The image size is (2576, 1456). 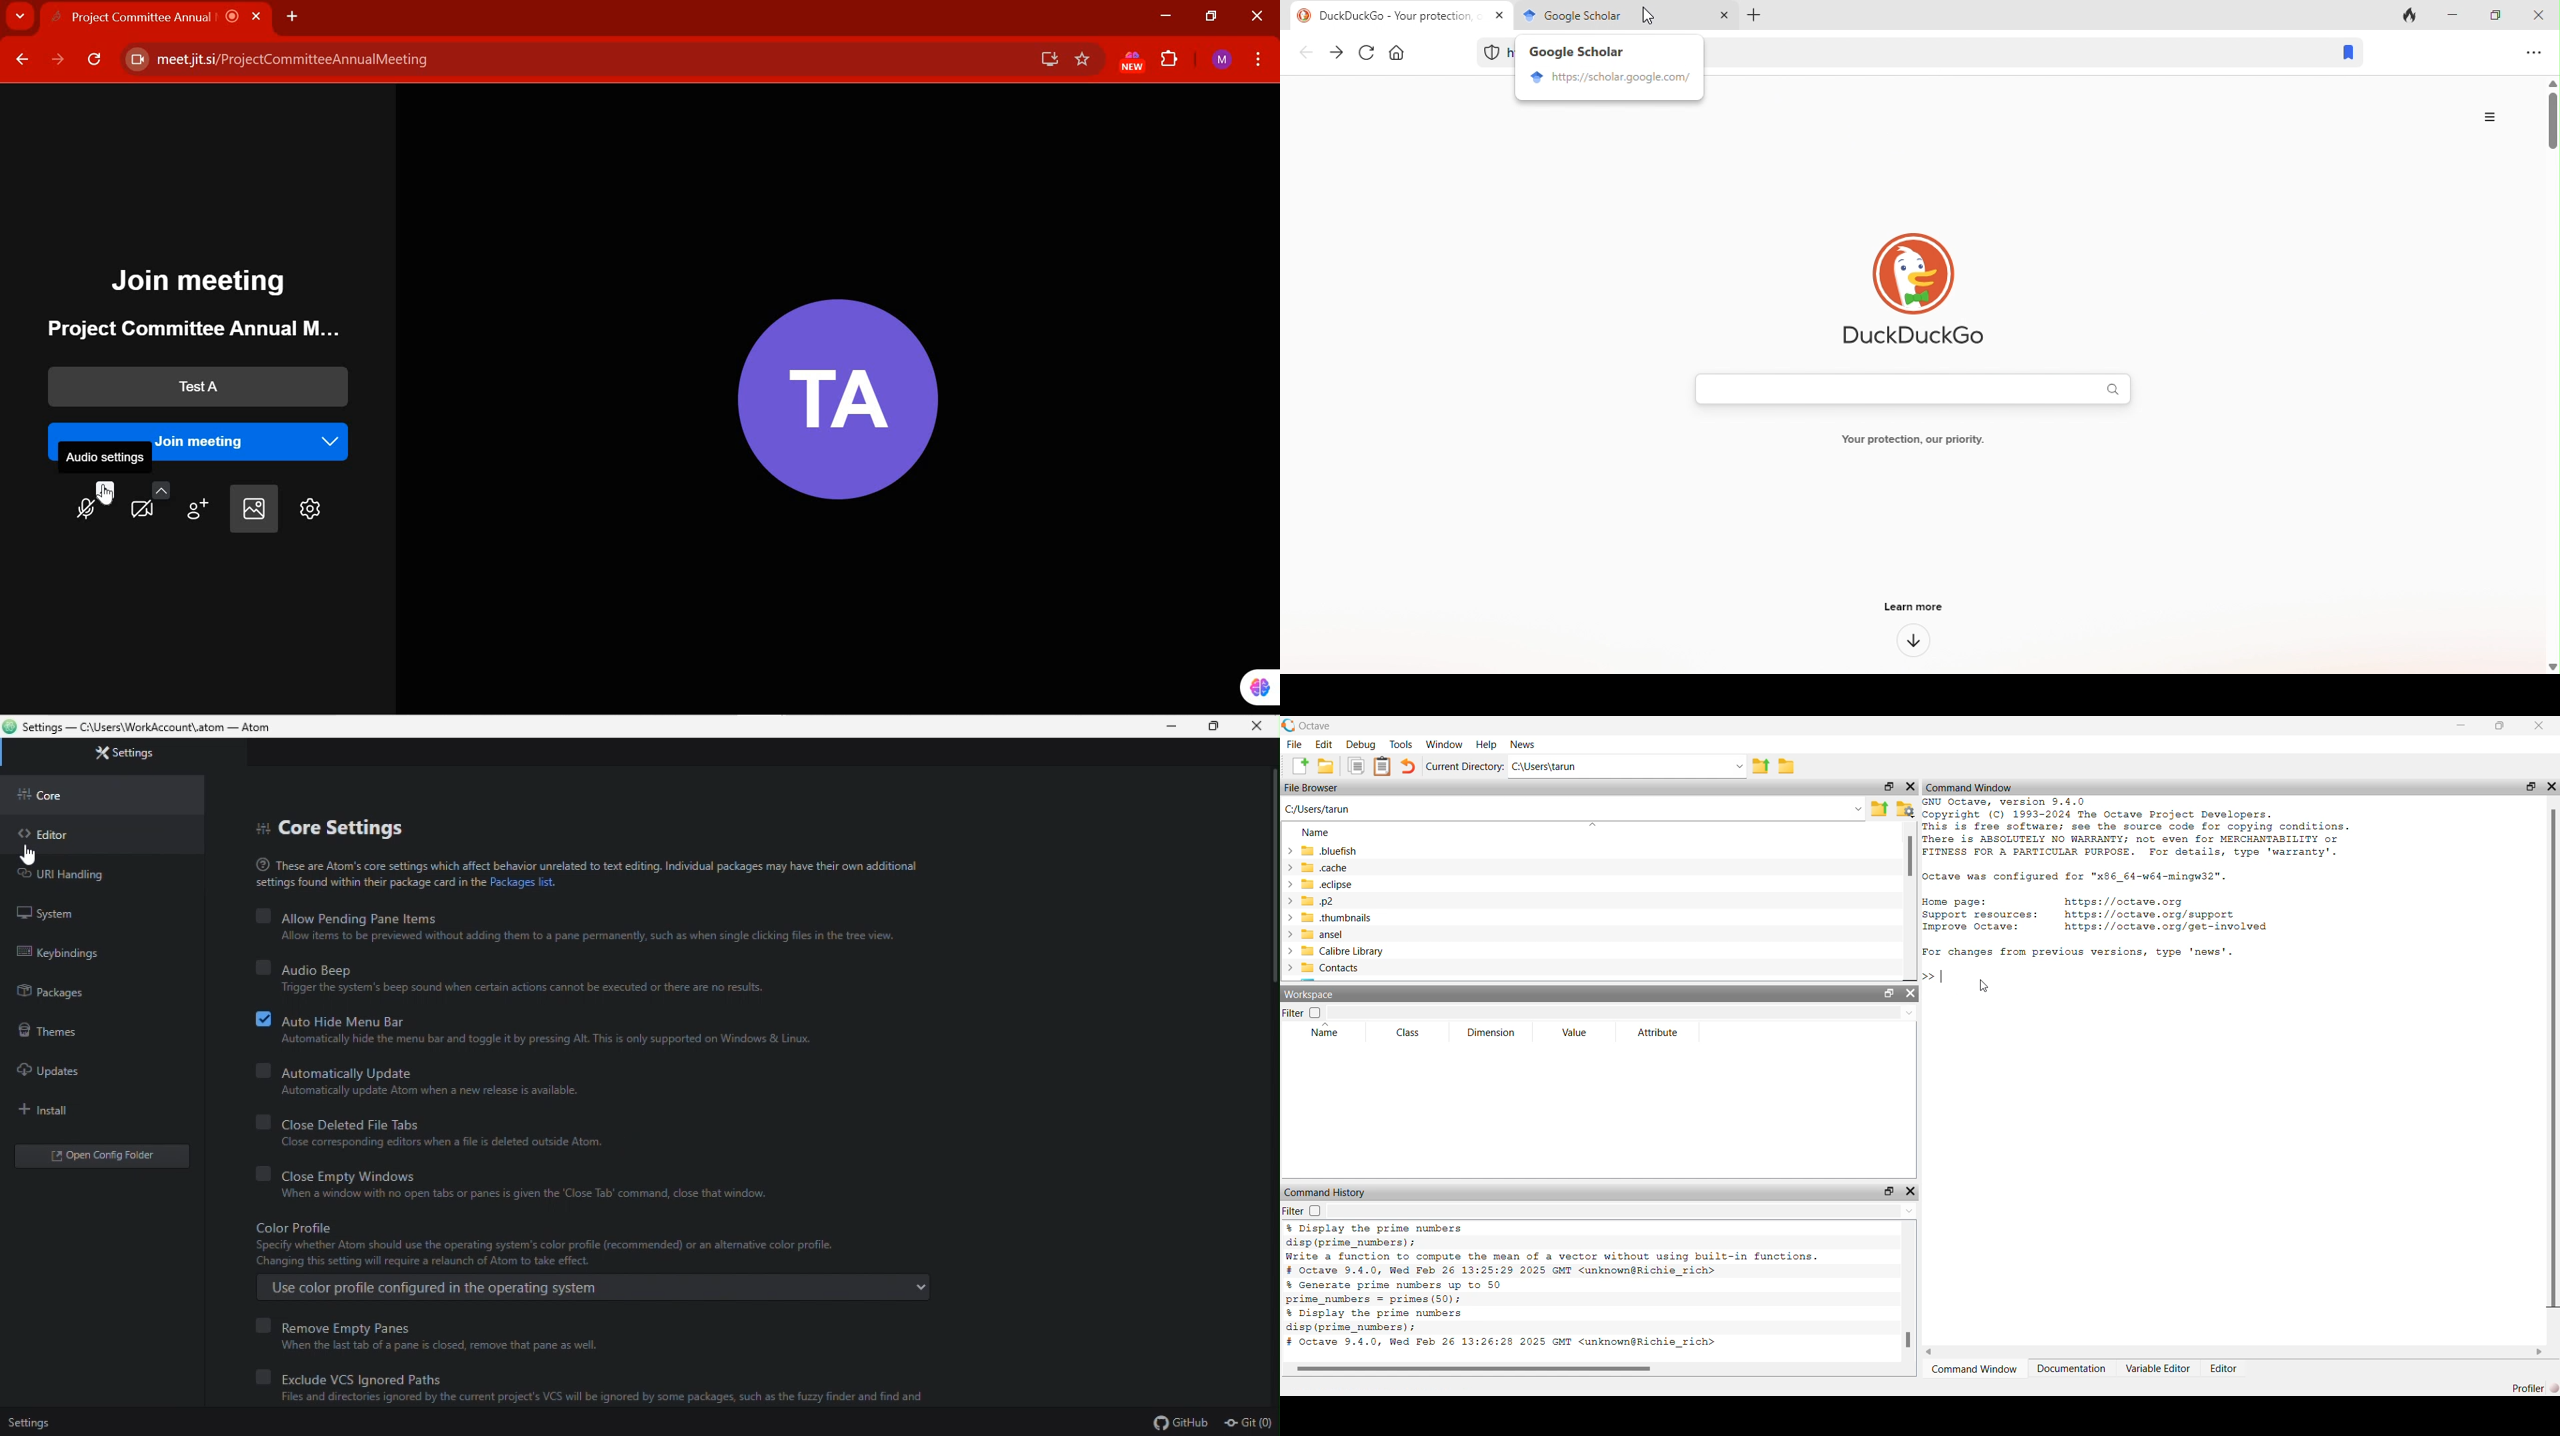 I want to click on Settings, so click(x=31, y=1423).